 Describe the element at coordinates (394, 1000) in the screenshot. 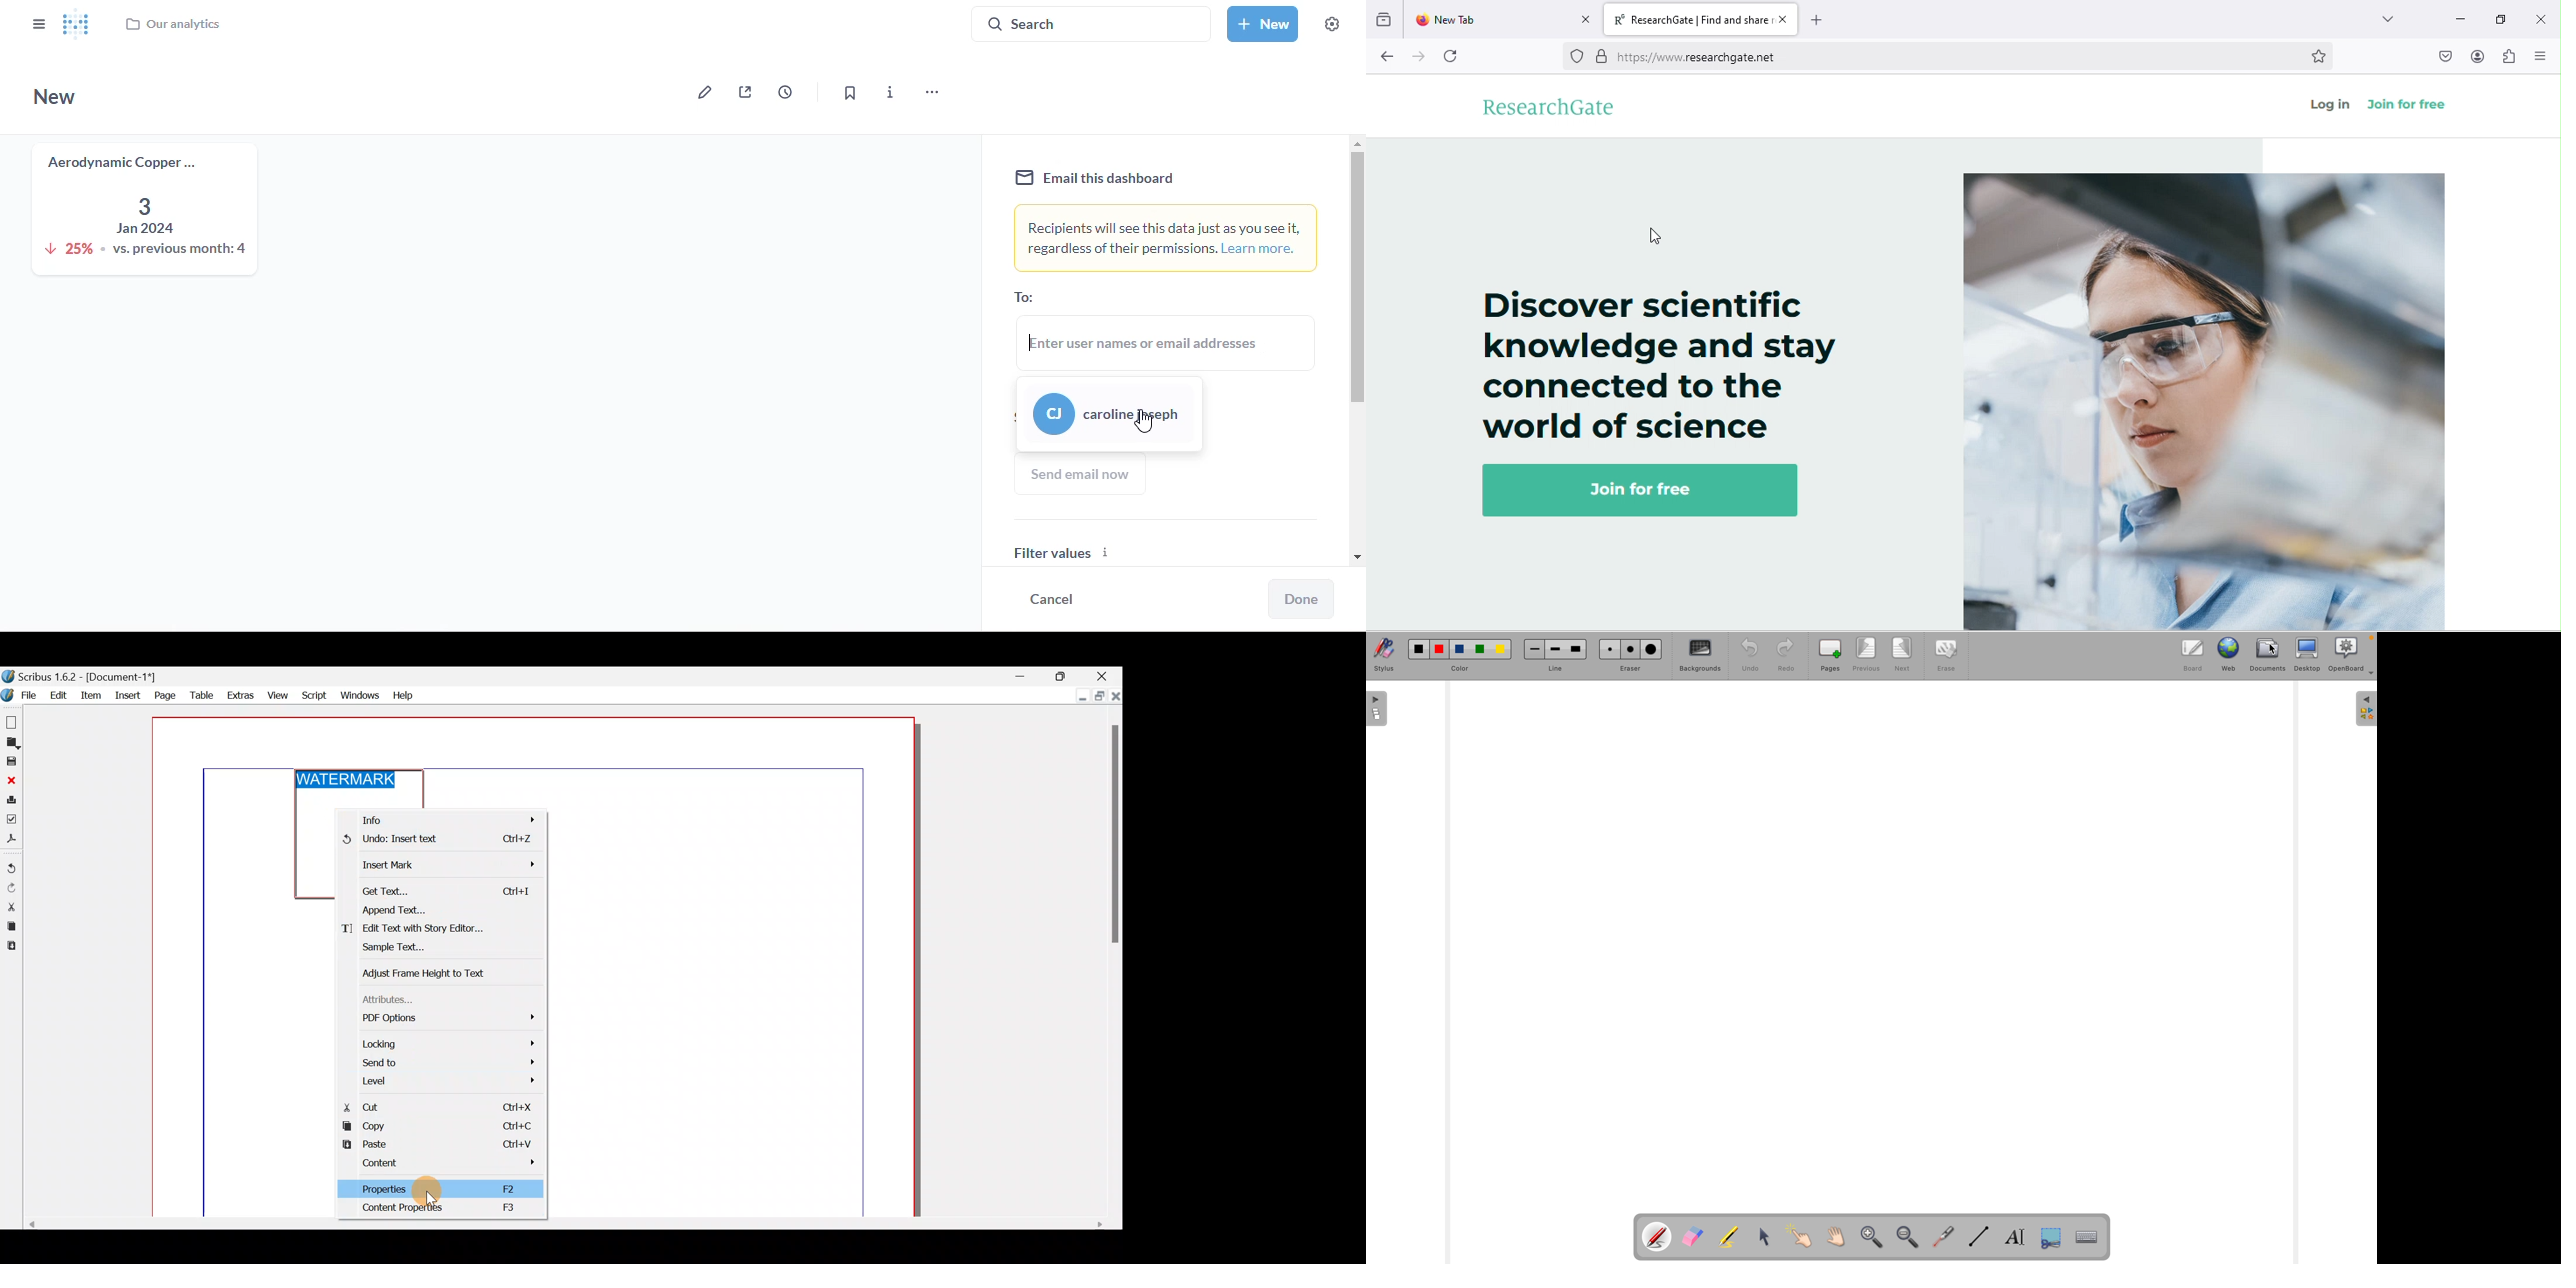

I see `Attributes` at that location.